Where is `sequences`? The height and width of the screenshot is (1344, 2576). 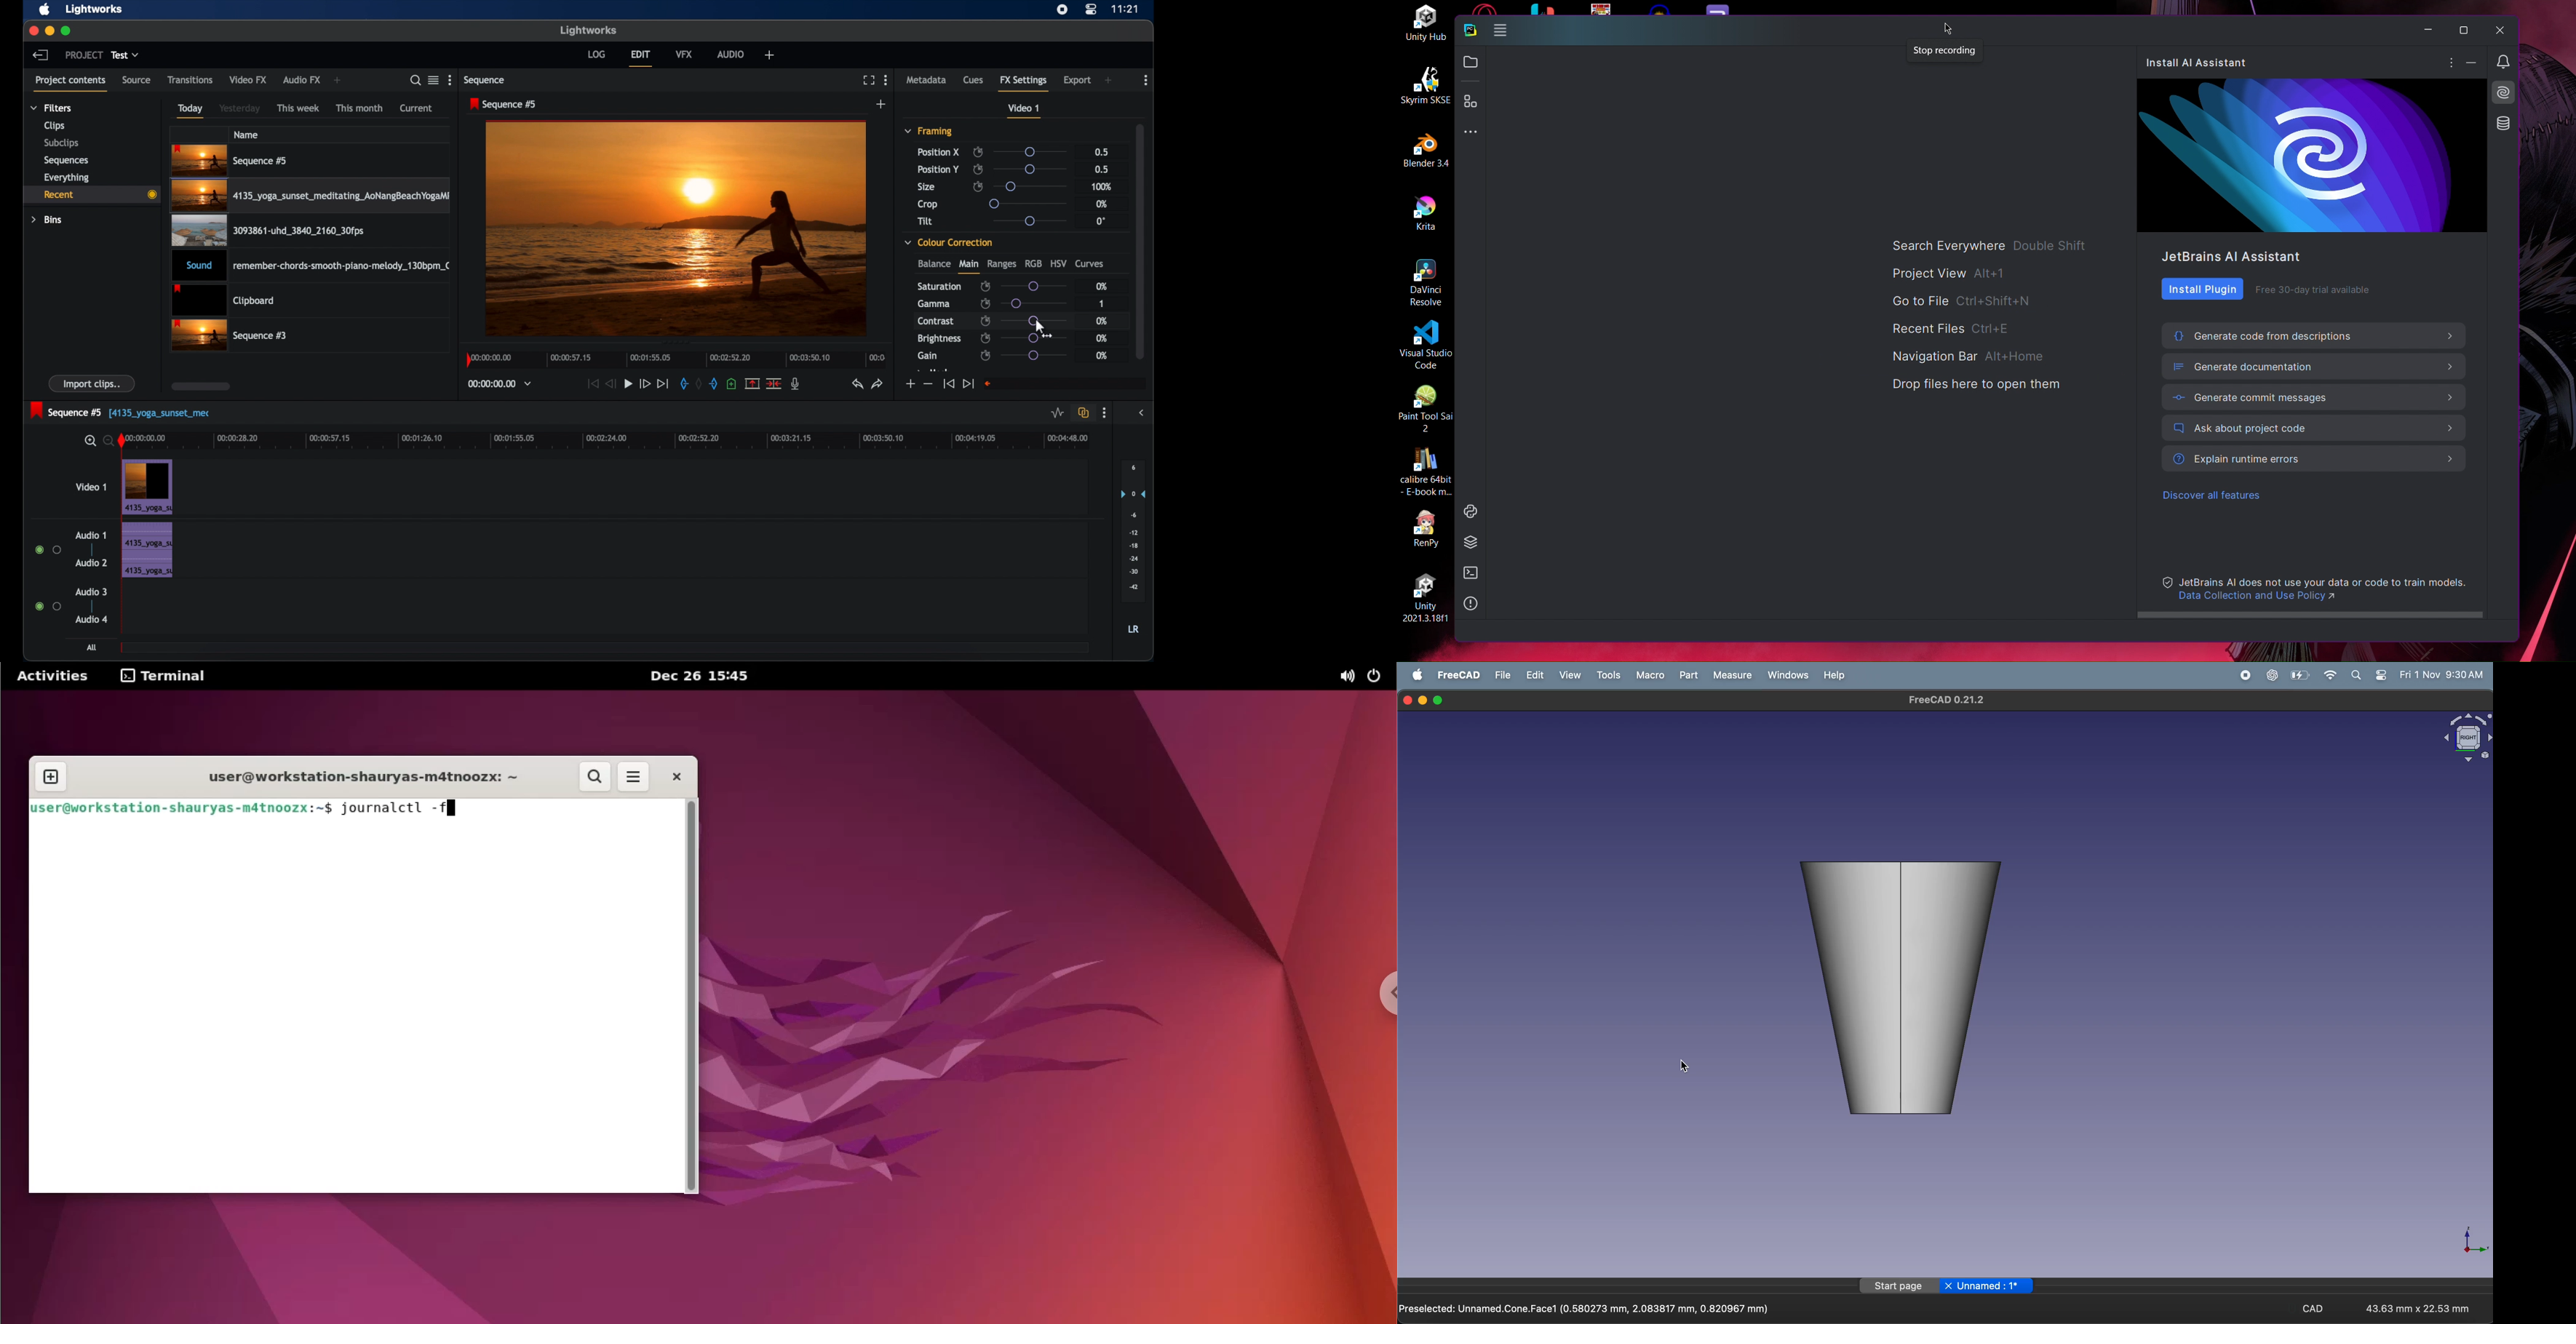 sequences is located at coordinates (66, 161).